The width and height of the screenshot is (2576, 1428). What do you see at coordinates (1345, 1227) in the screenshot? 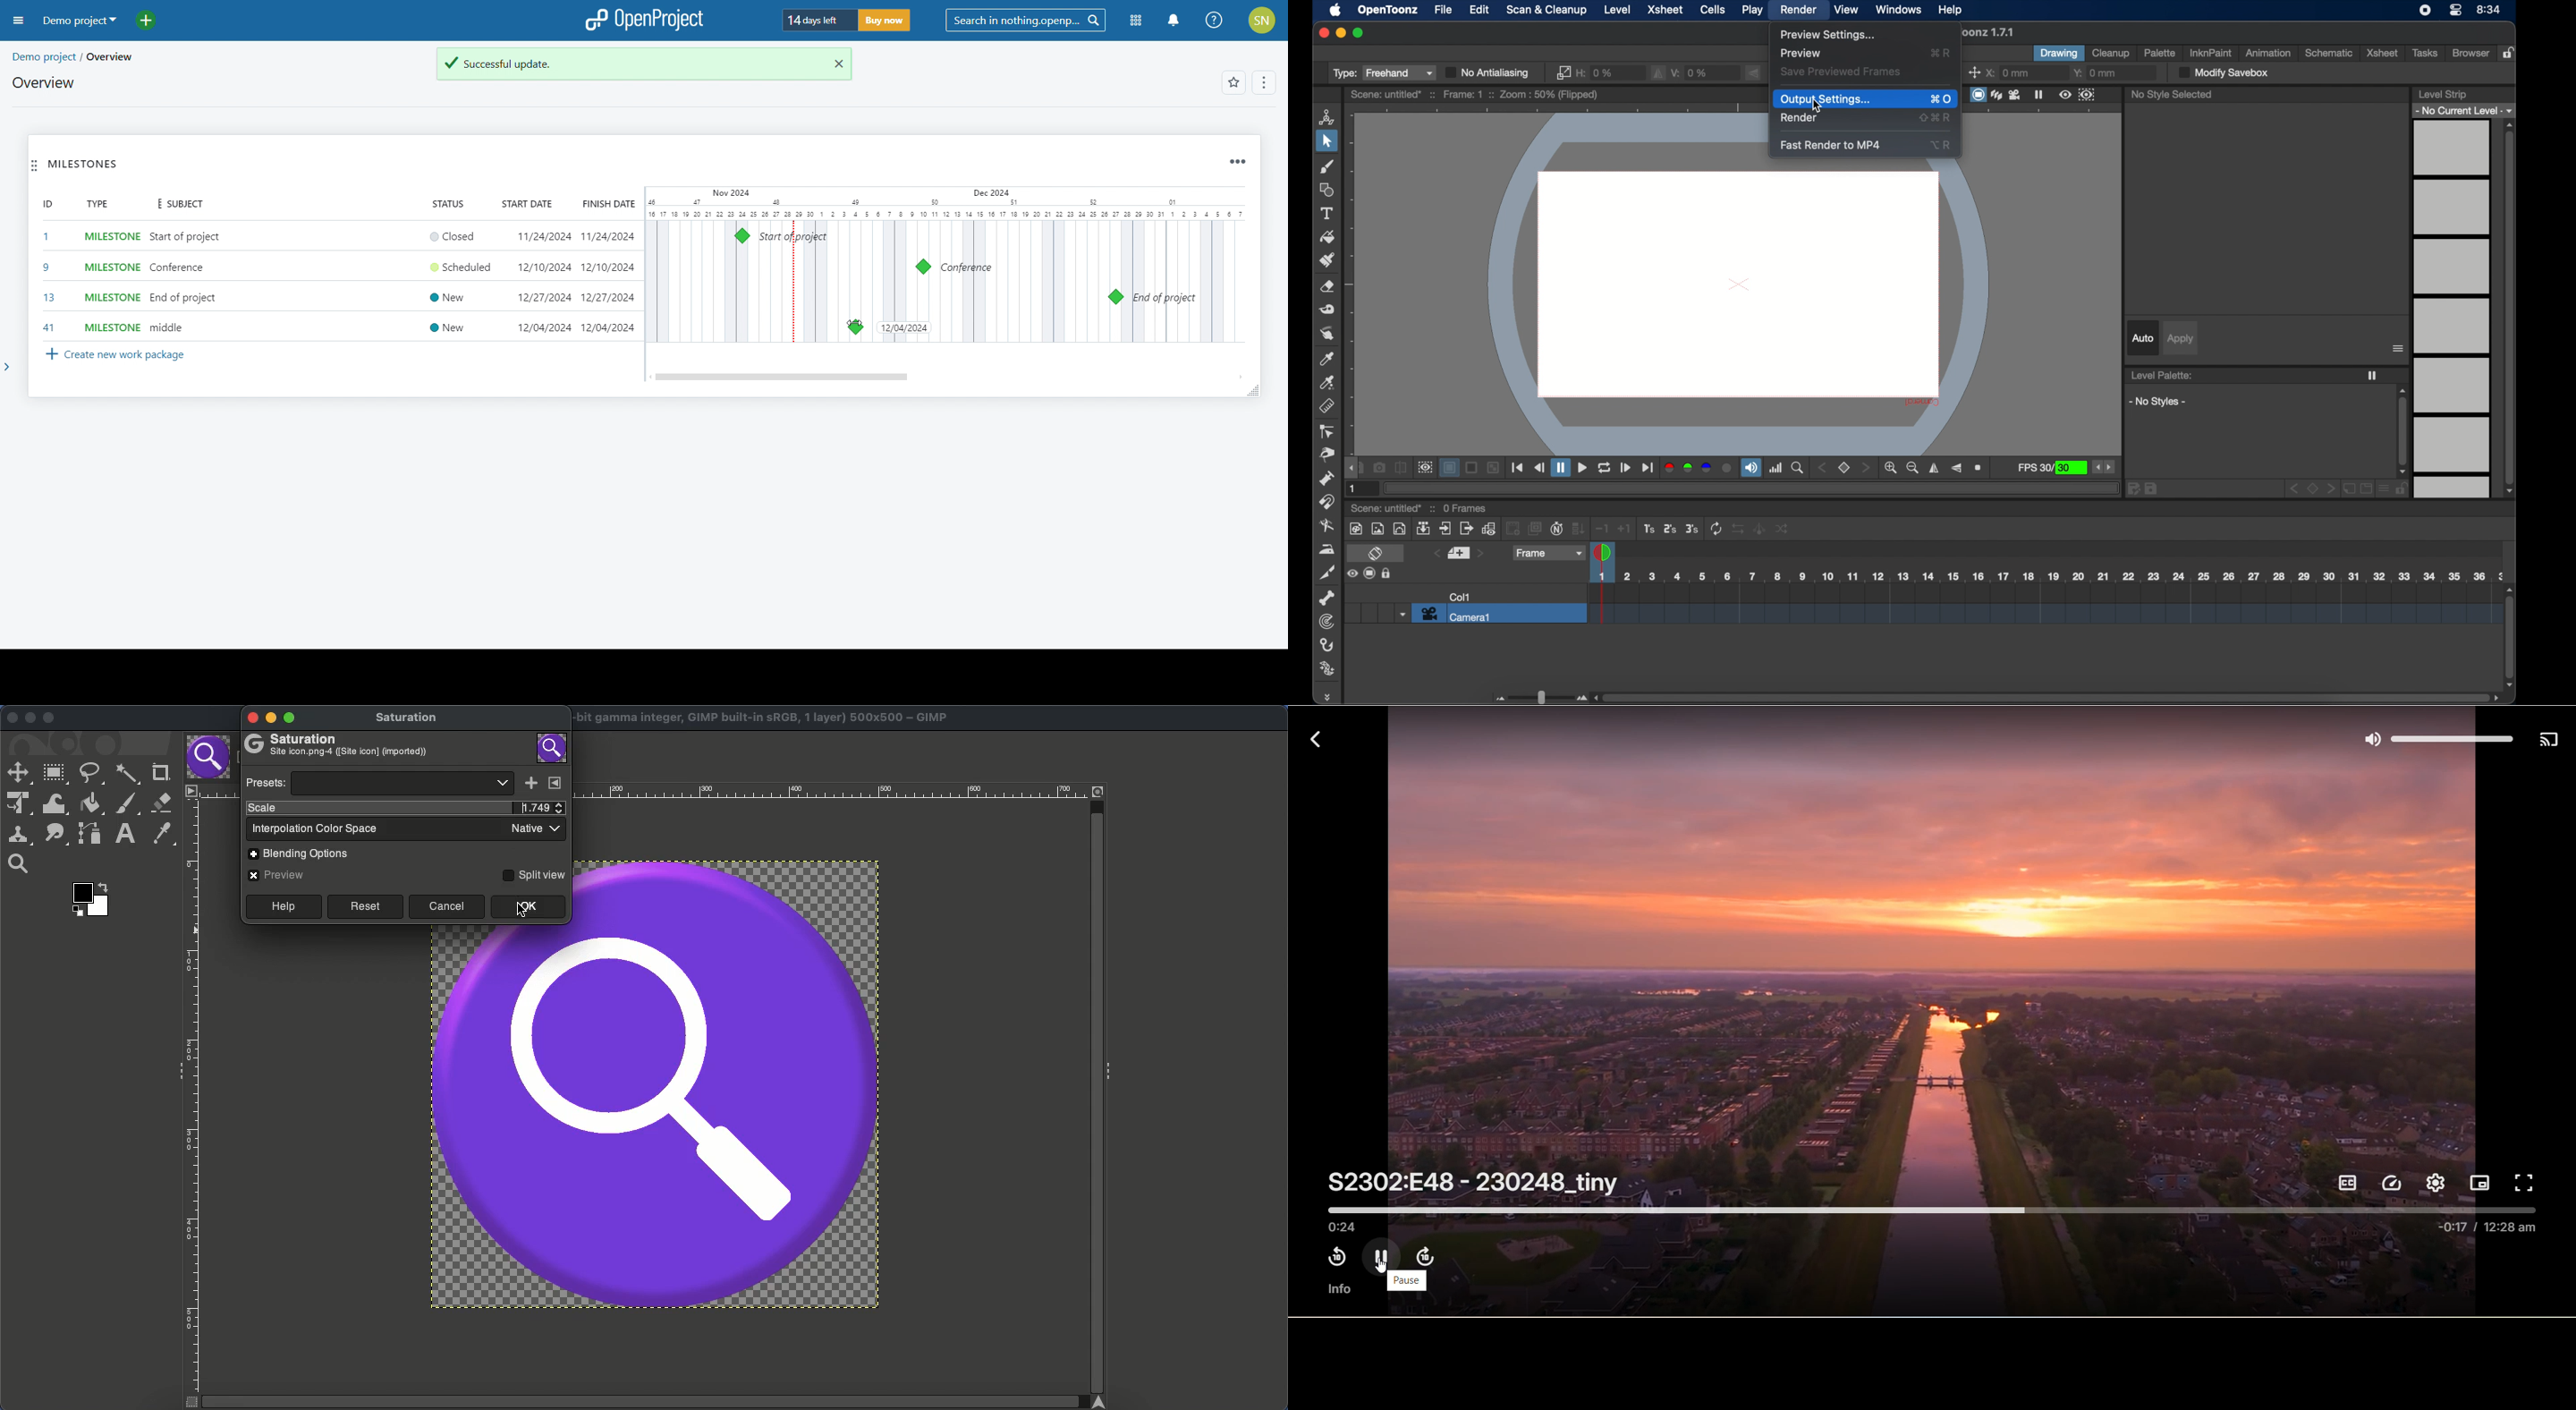
I see `played time- 0:24` at bounding box center [1345, 1227].